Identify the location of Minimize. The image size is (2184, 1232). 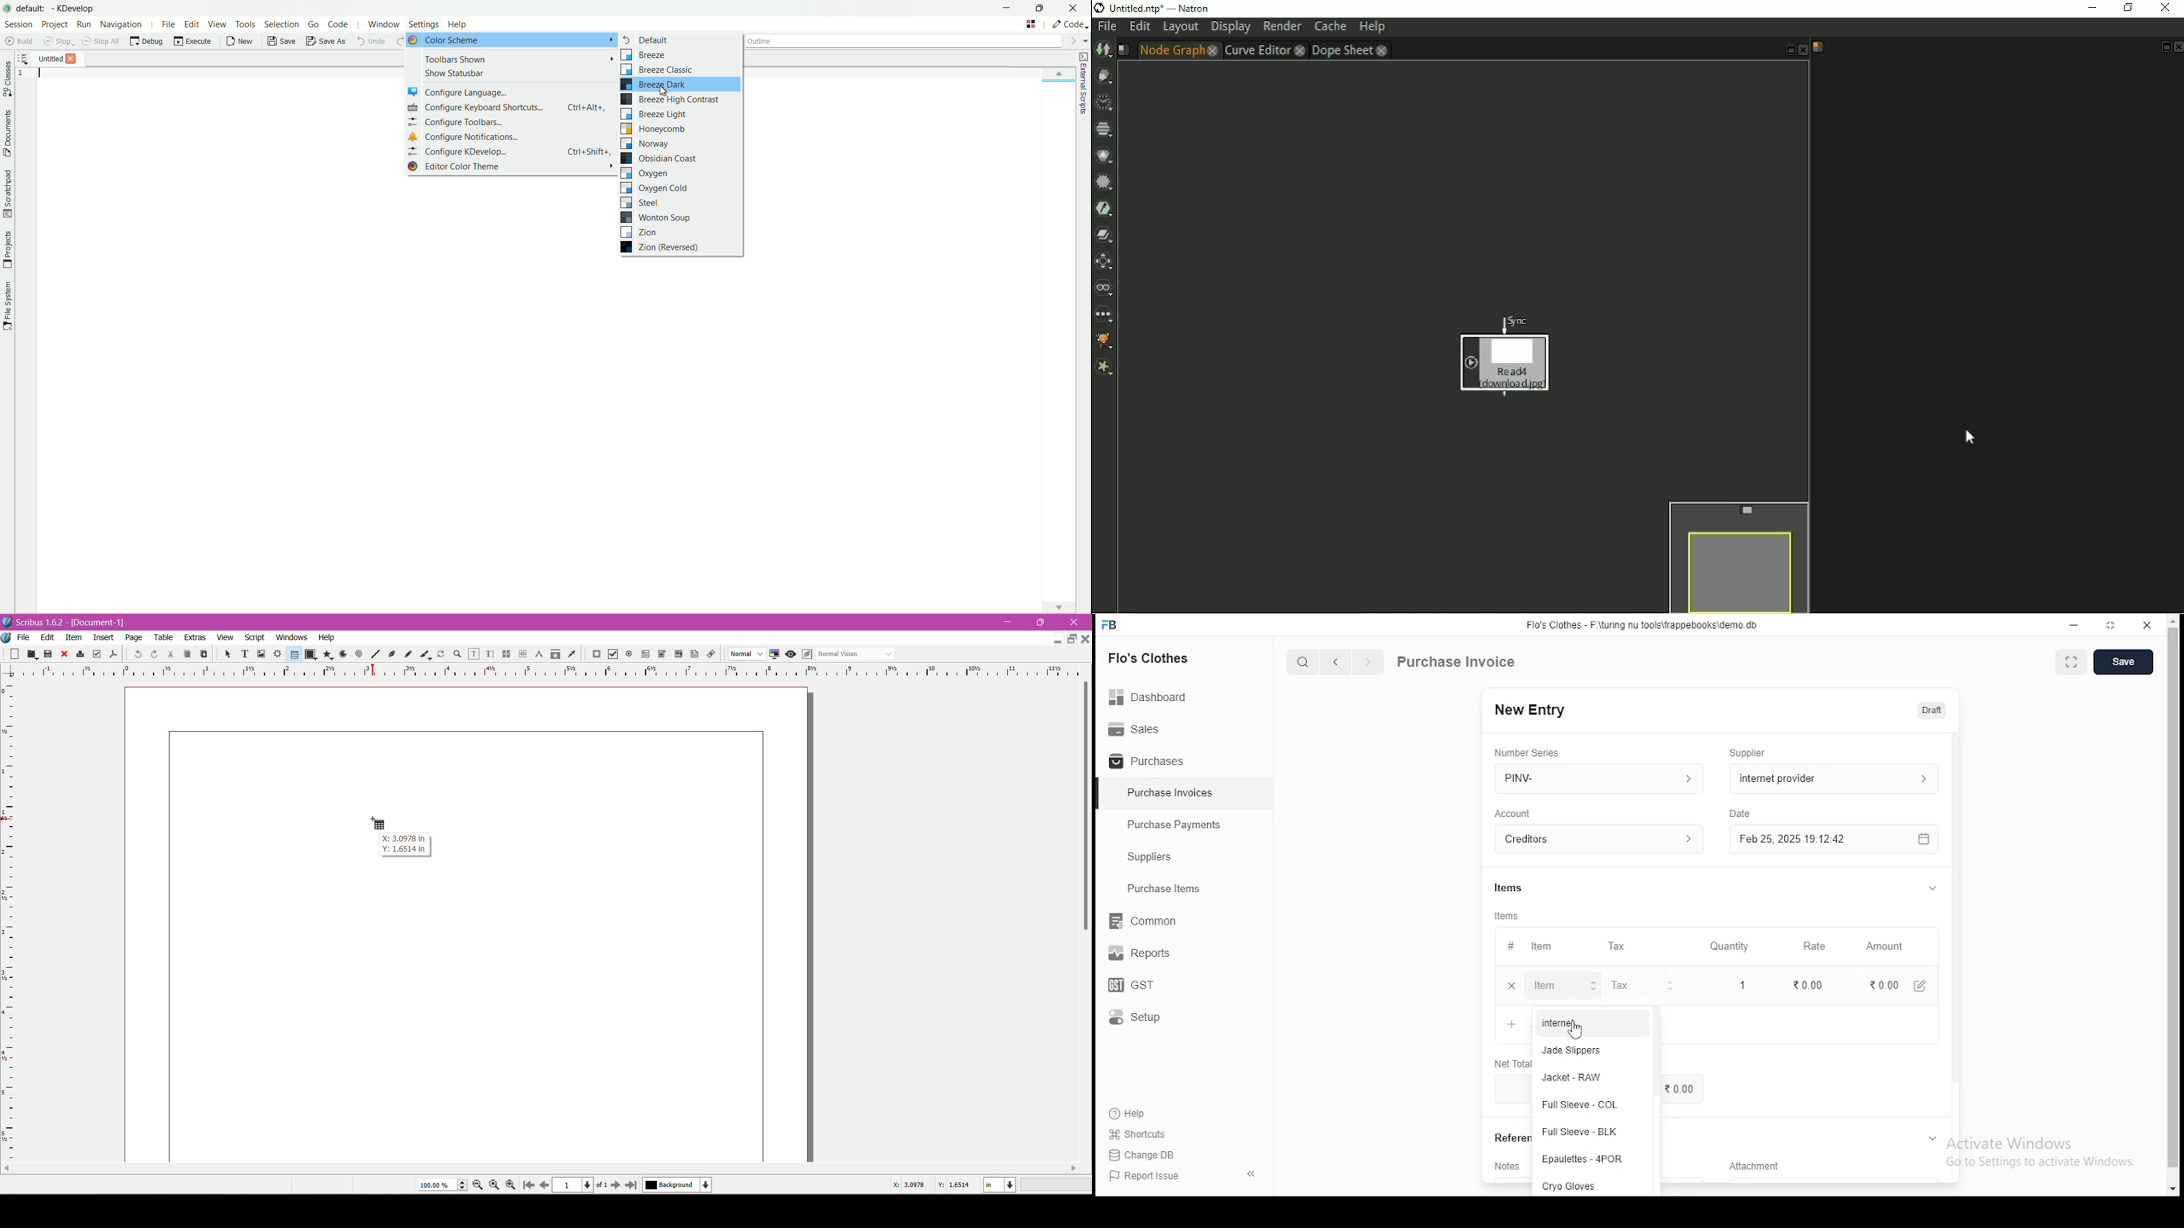
(1010, 621).